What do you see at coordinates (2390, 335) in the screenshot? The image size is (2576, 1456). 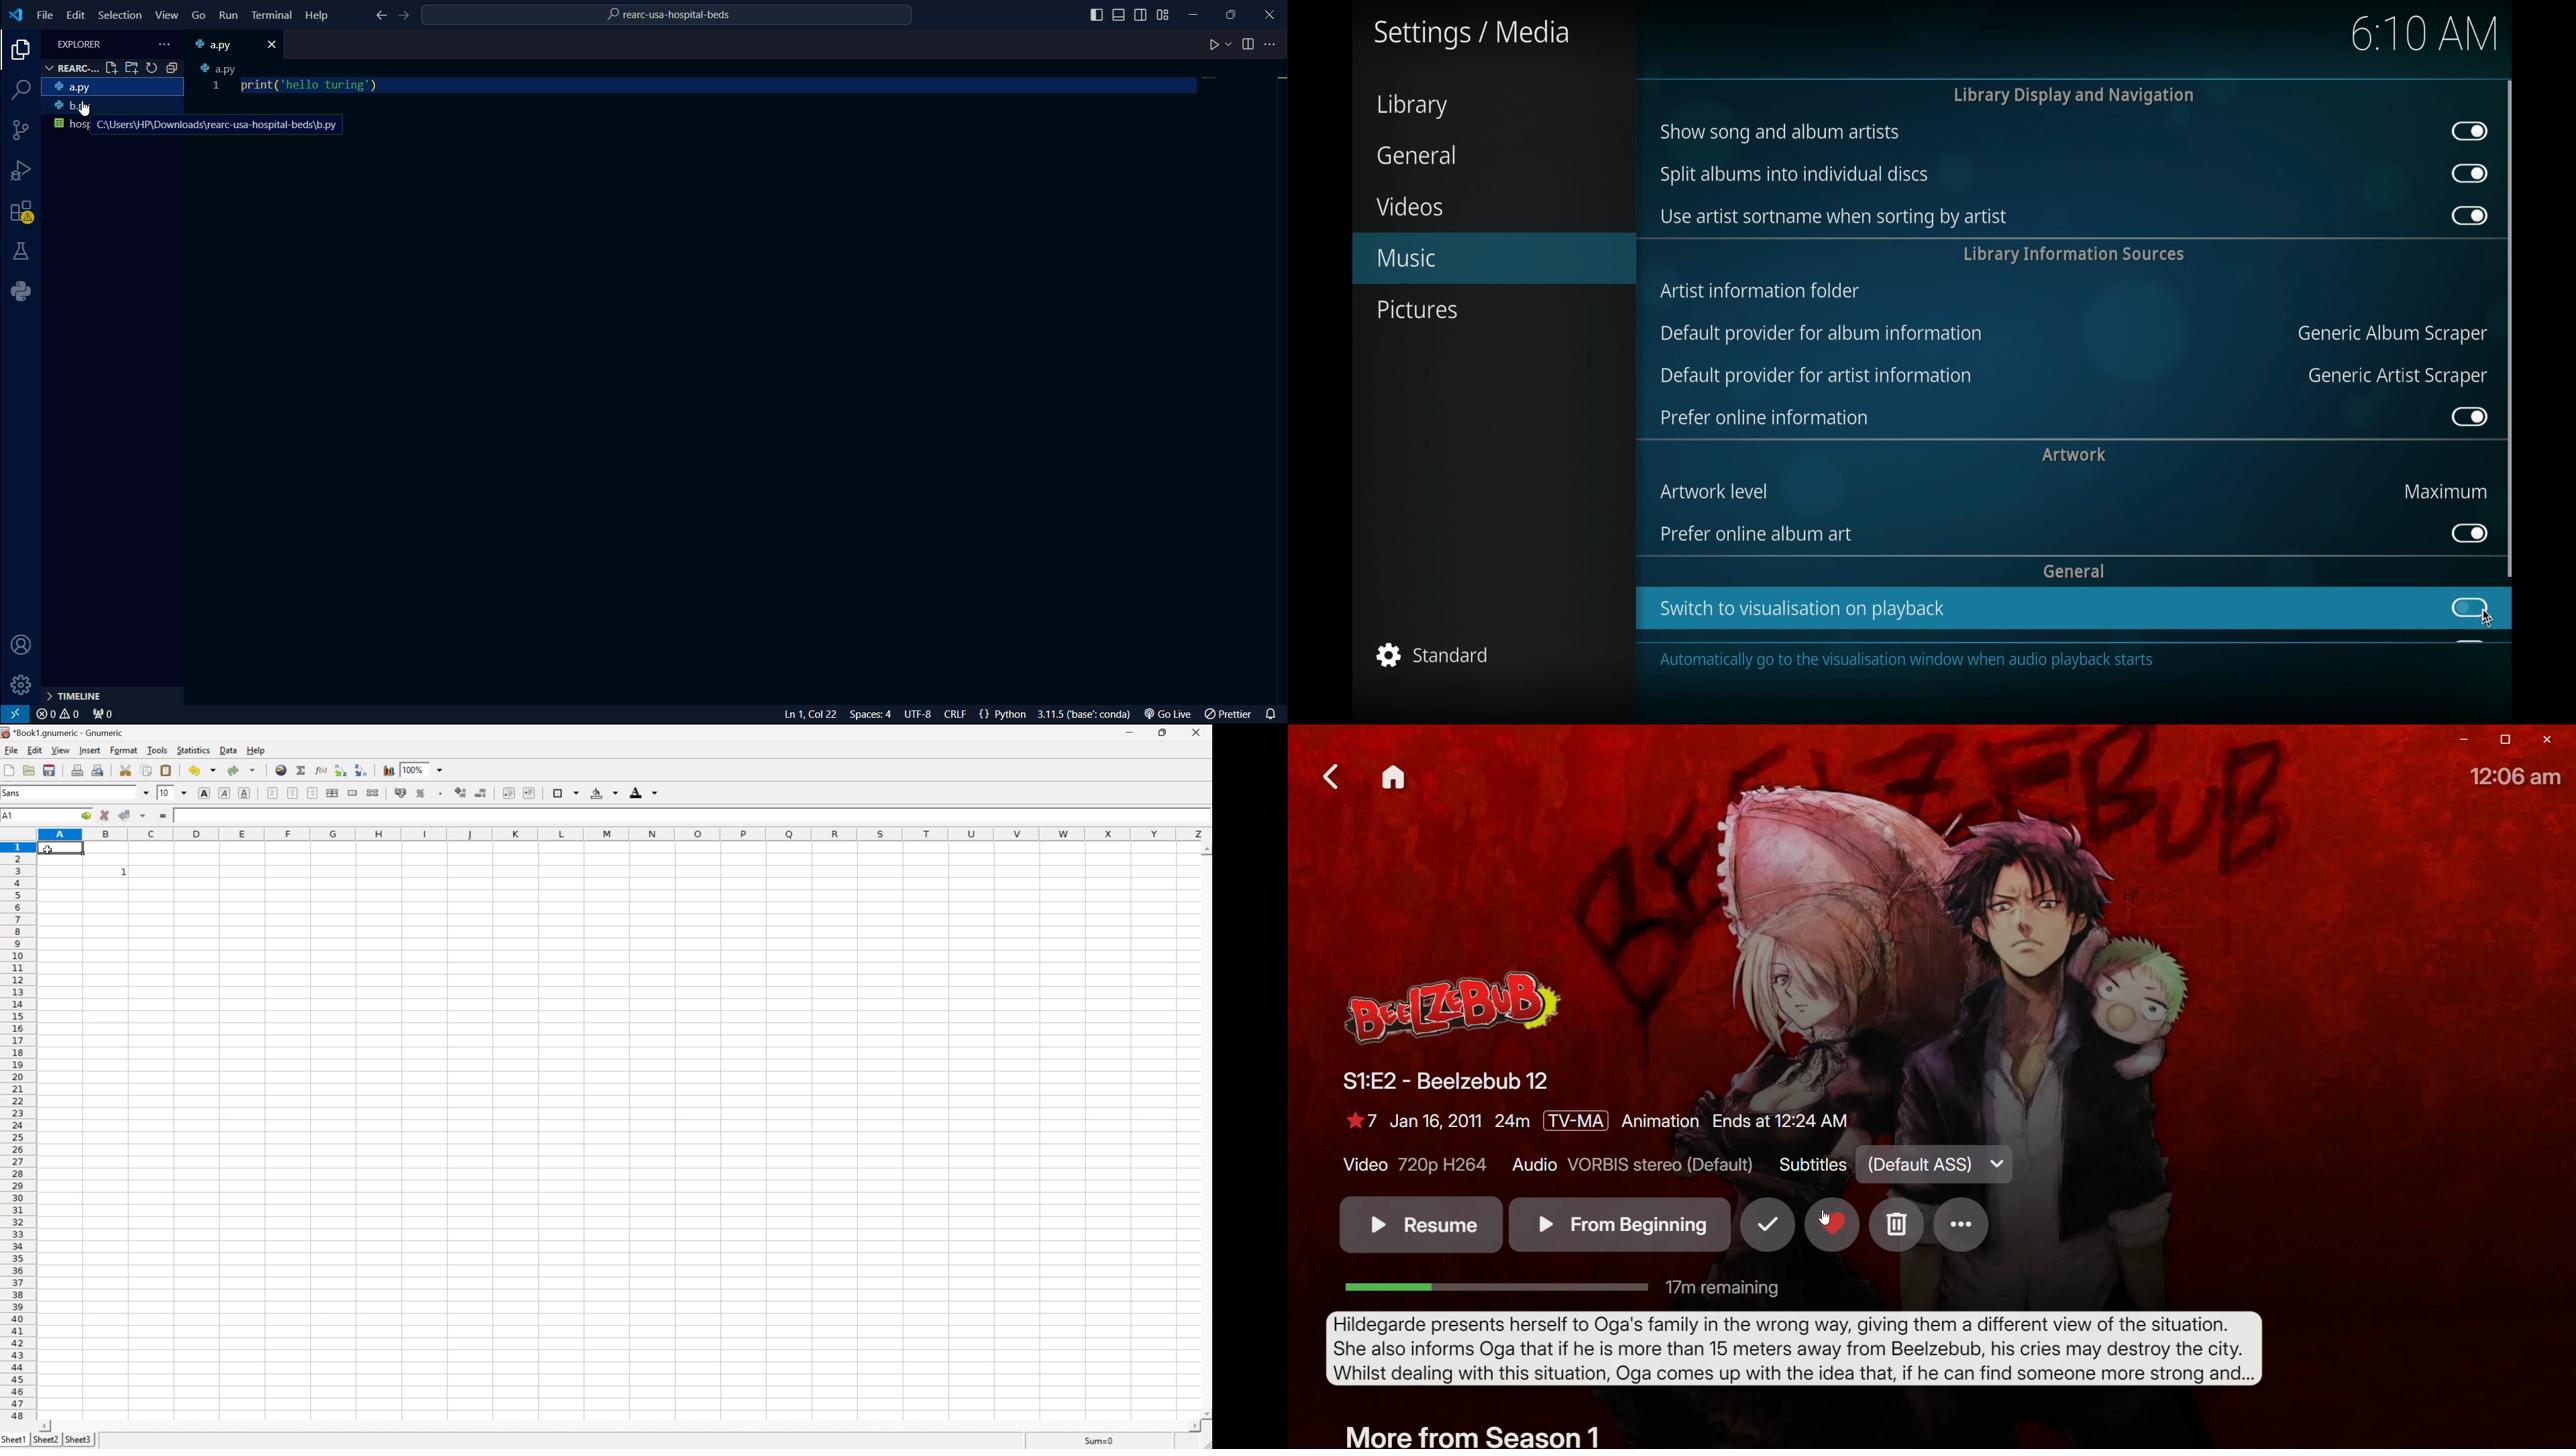 I see `generic album scraper` at bounding box center [2390, 335].